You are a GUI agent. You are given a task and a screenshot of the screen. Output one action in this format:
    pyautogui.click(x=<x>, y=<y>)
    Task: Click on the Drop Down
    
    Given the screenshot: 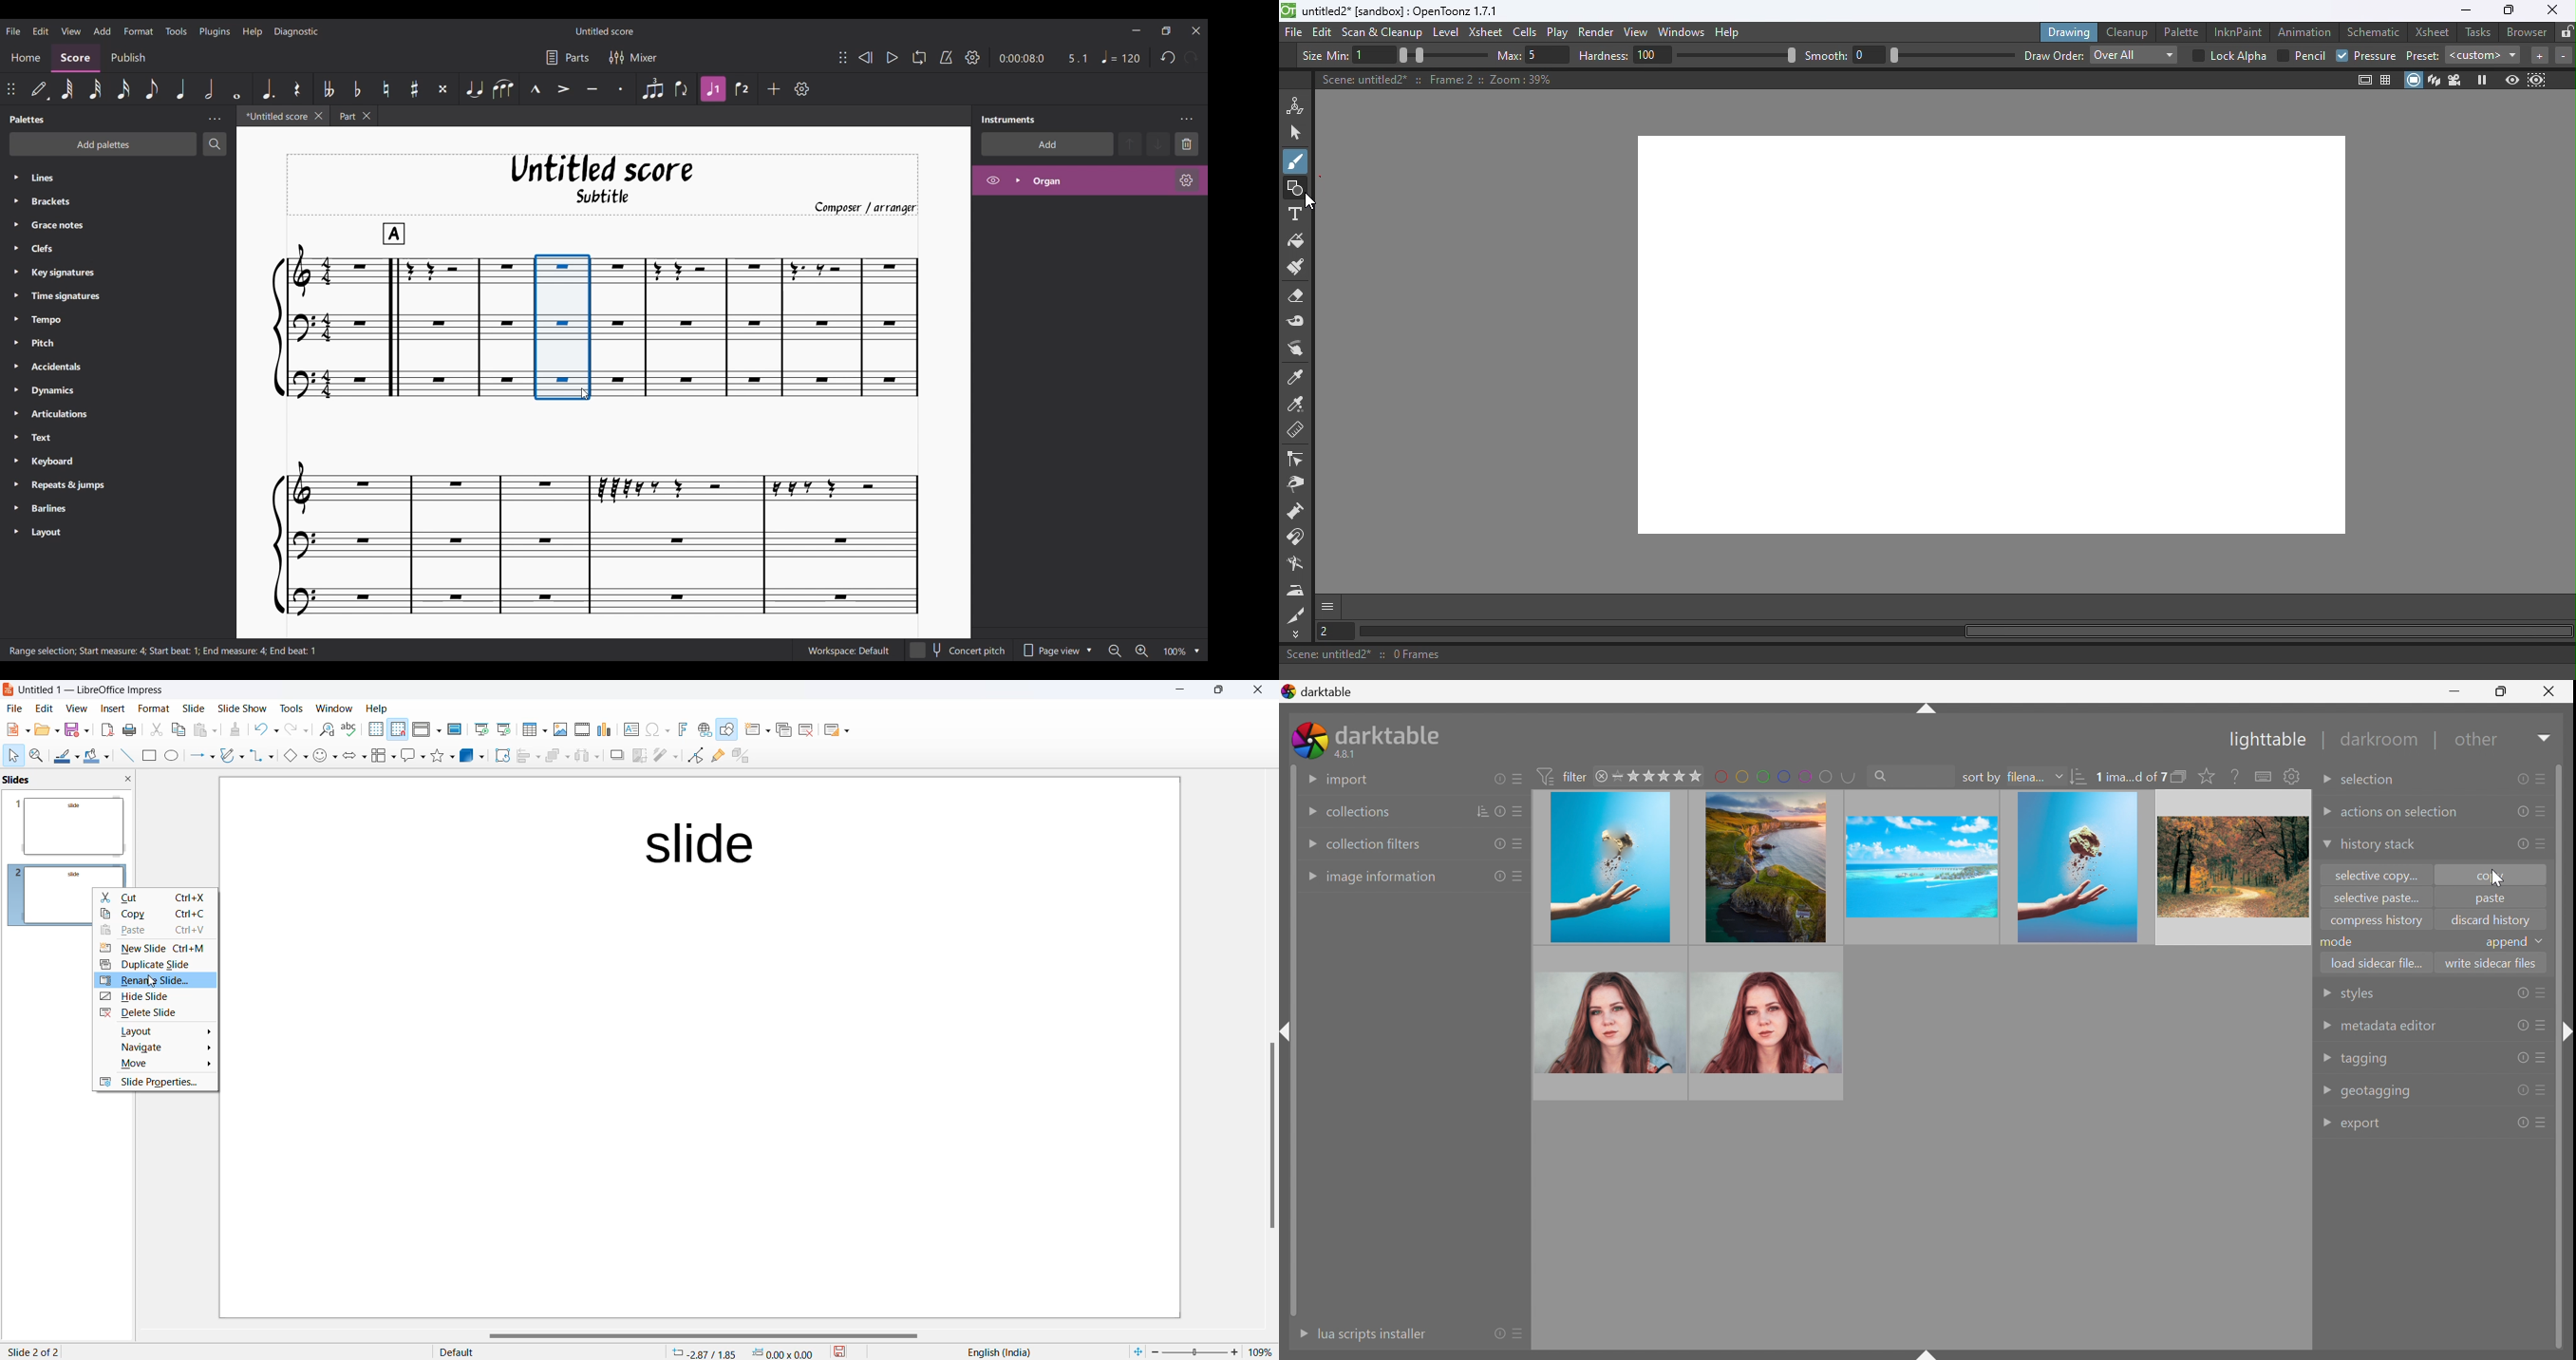 What is the action you would take?
    pyautogui.click(x=2546, y=737)
    